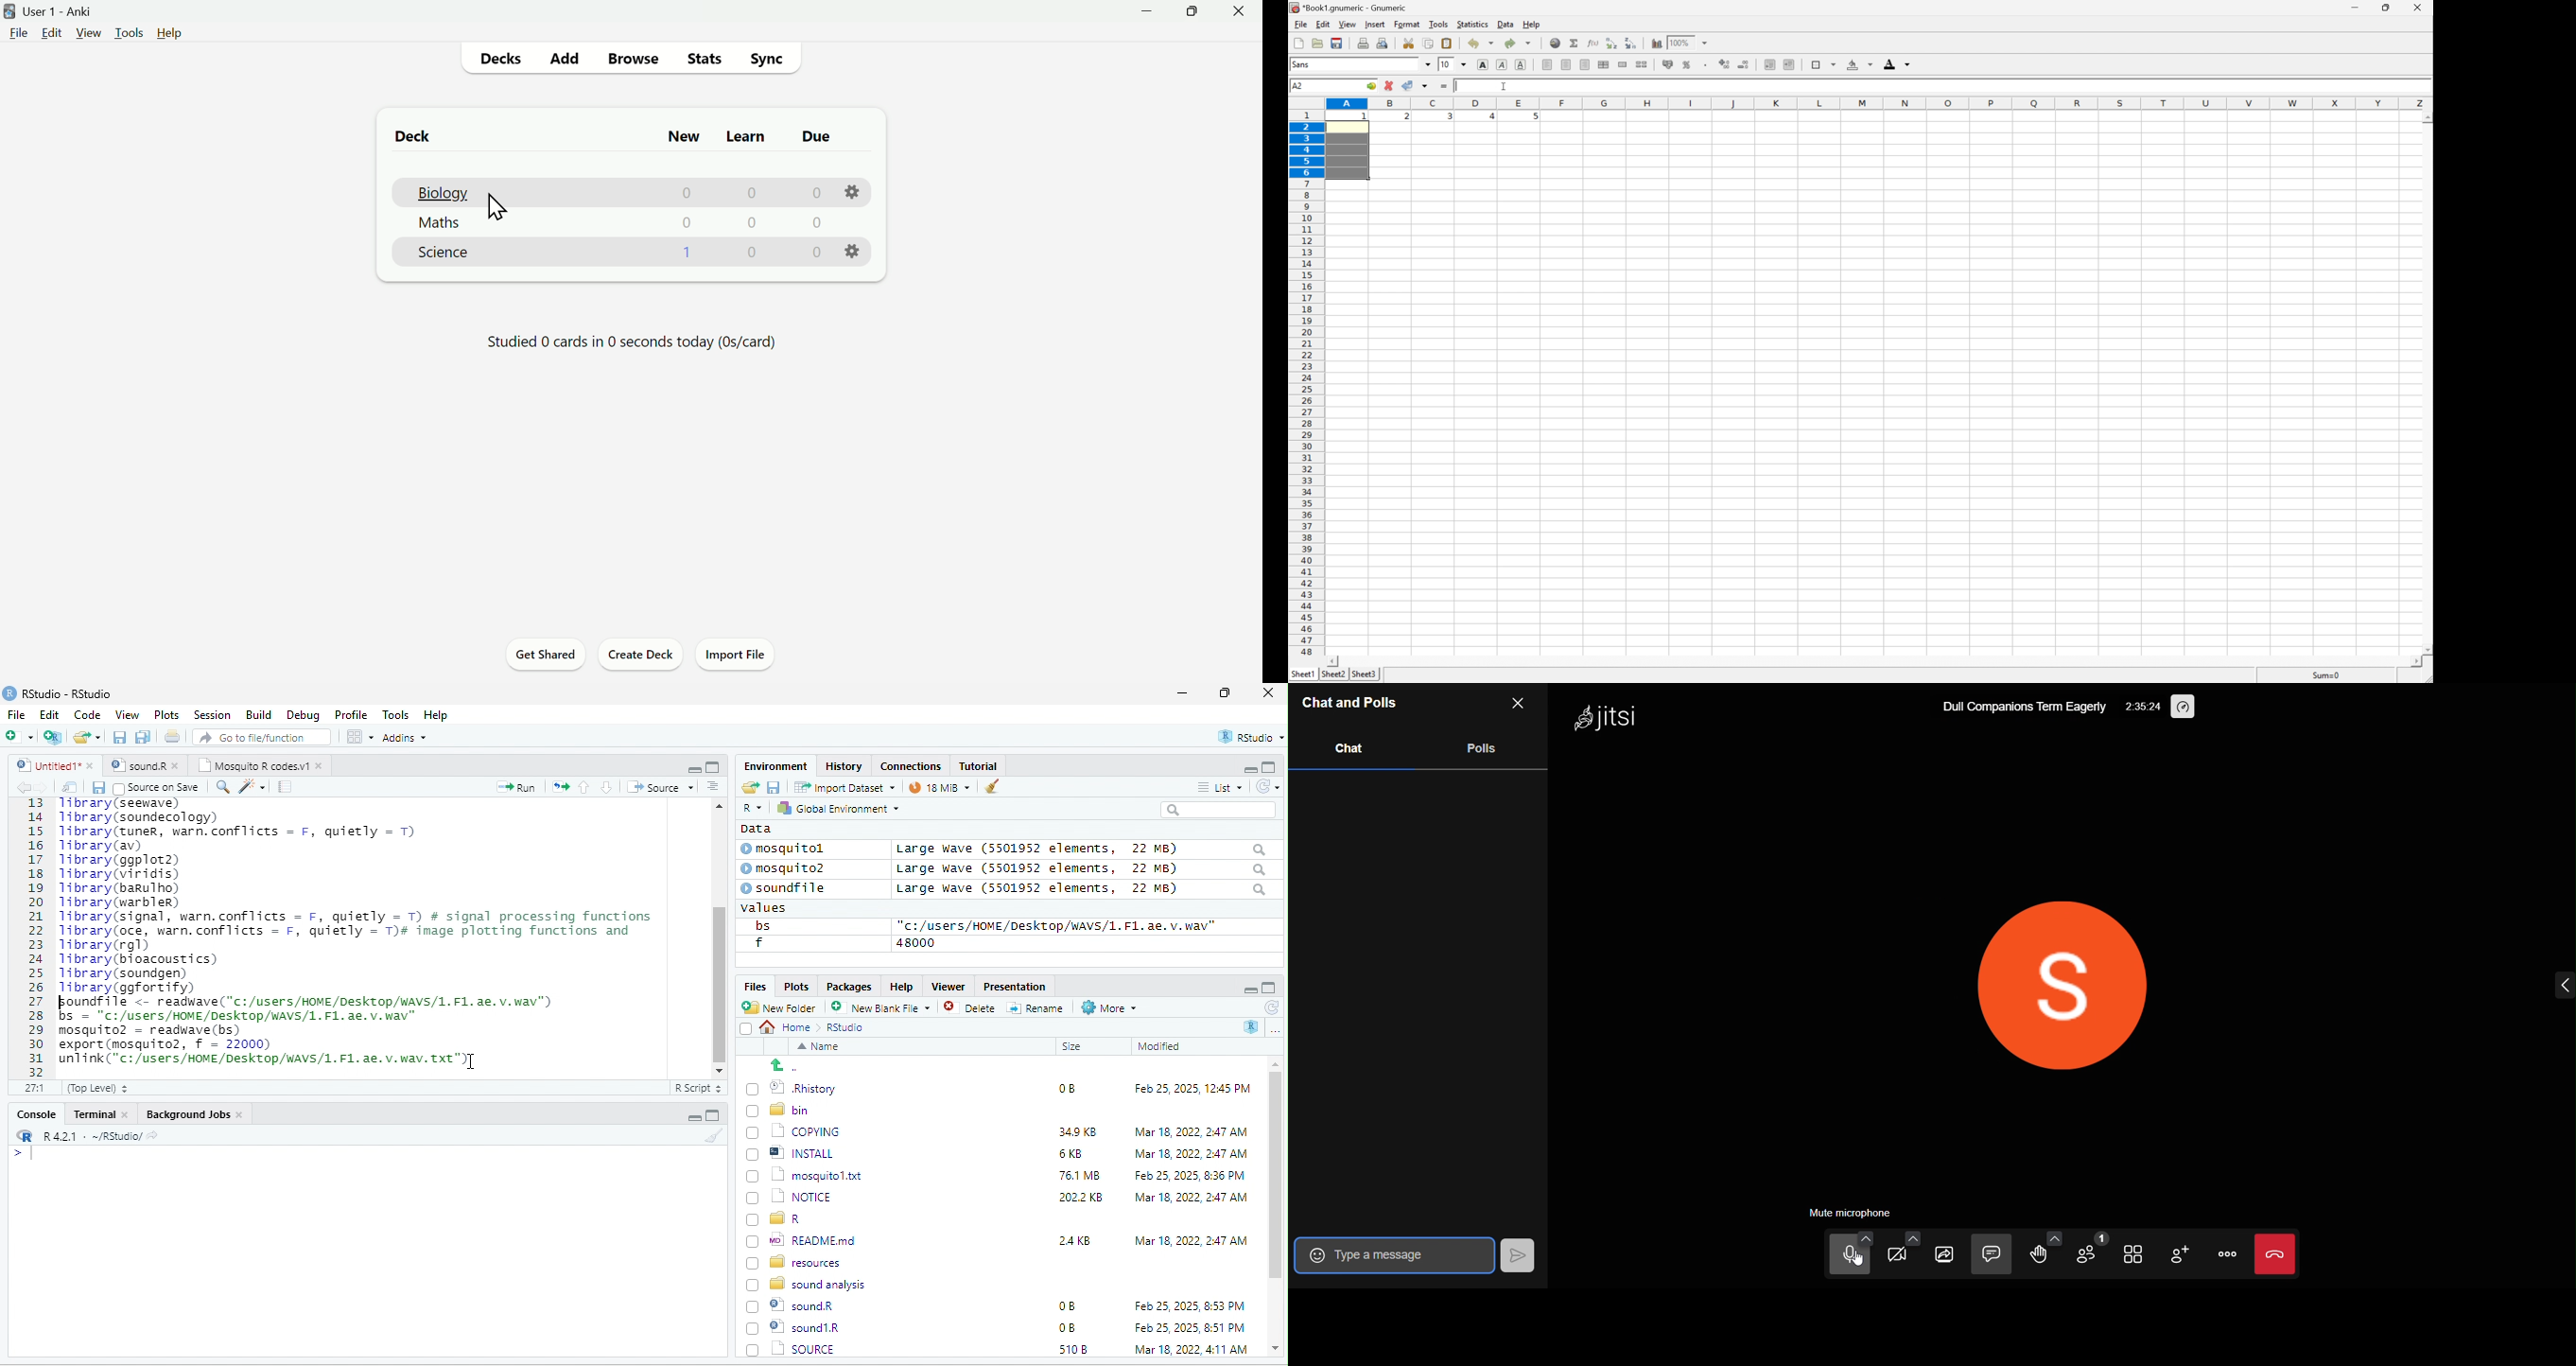 This screenshot has height=1372, width=2576. I want to click on view, so click(359, 737).